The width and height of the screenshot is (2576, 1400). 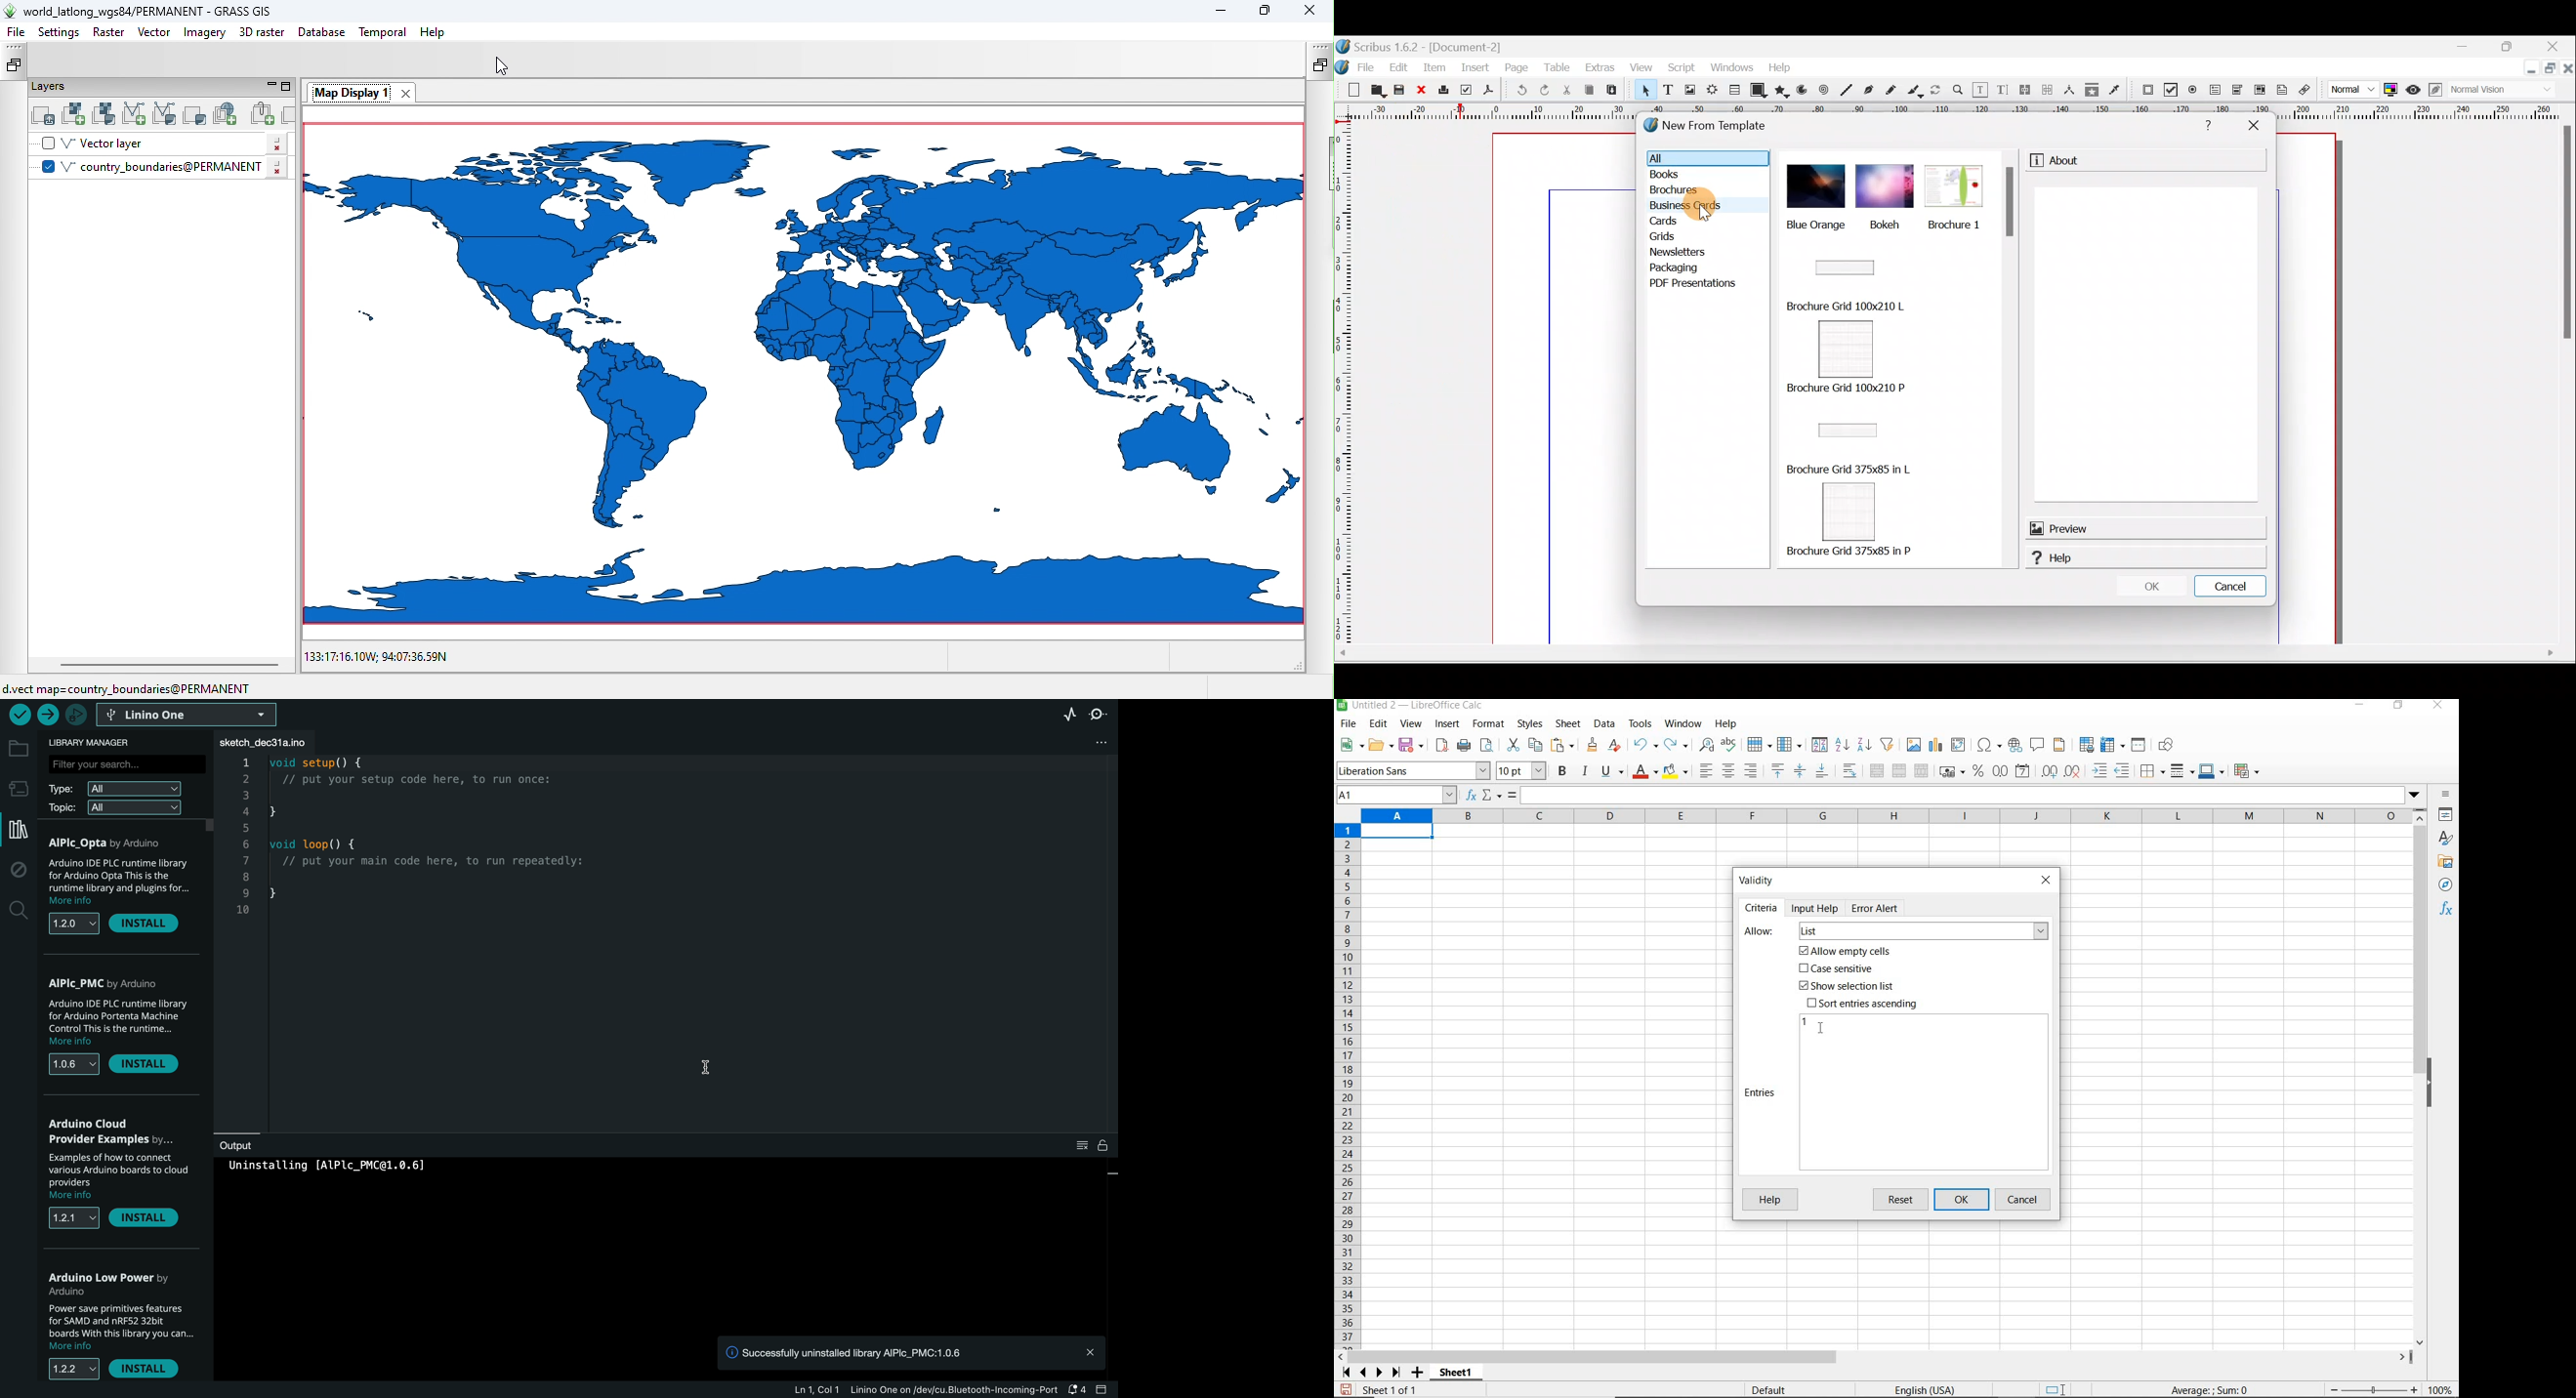 I want to click on Extras, so click(x=1599, y=66).